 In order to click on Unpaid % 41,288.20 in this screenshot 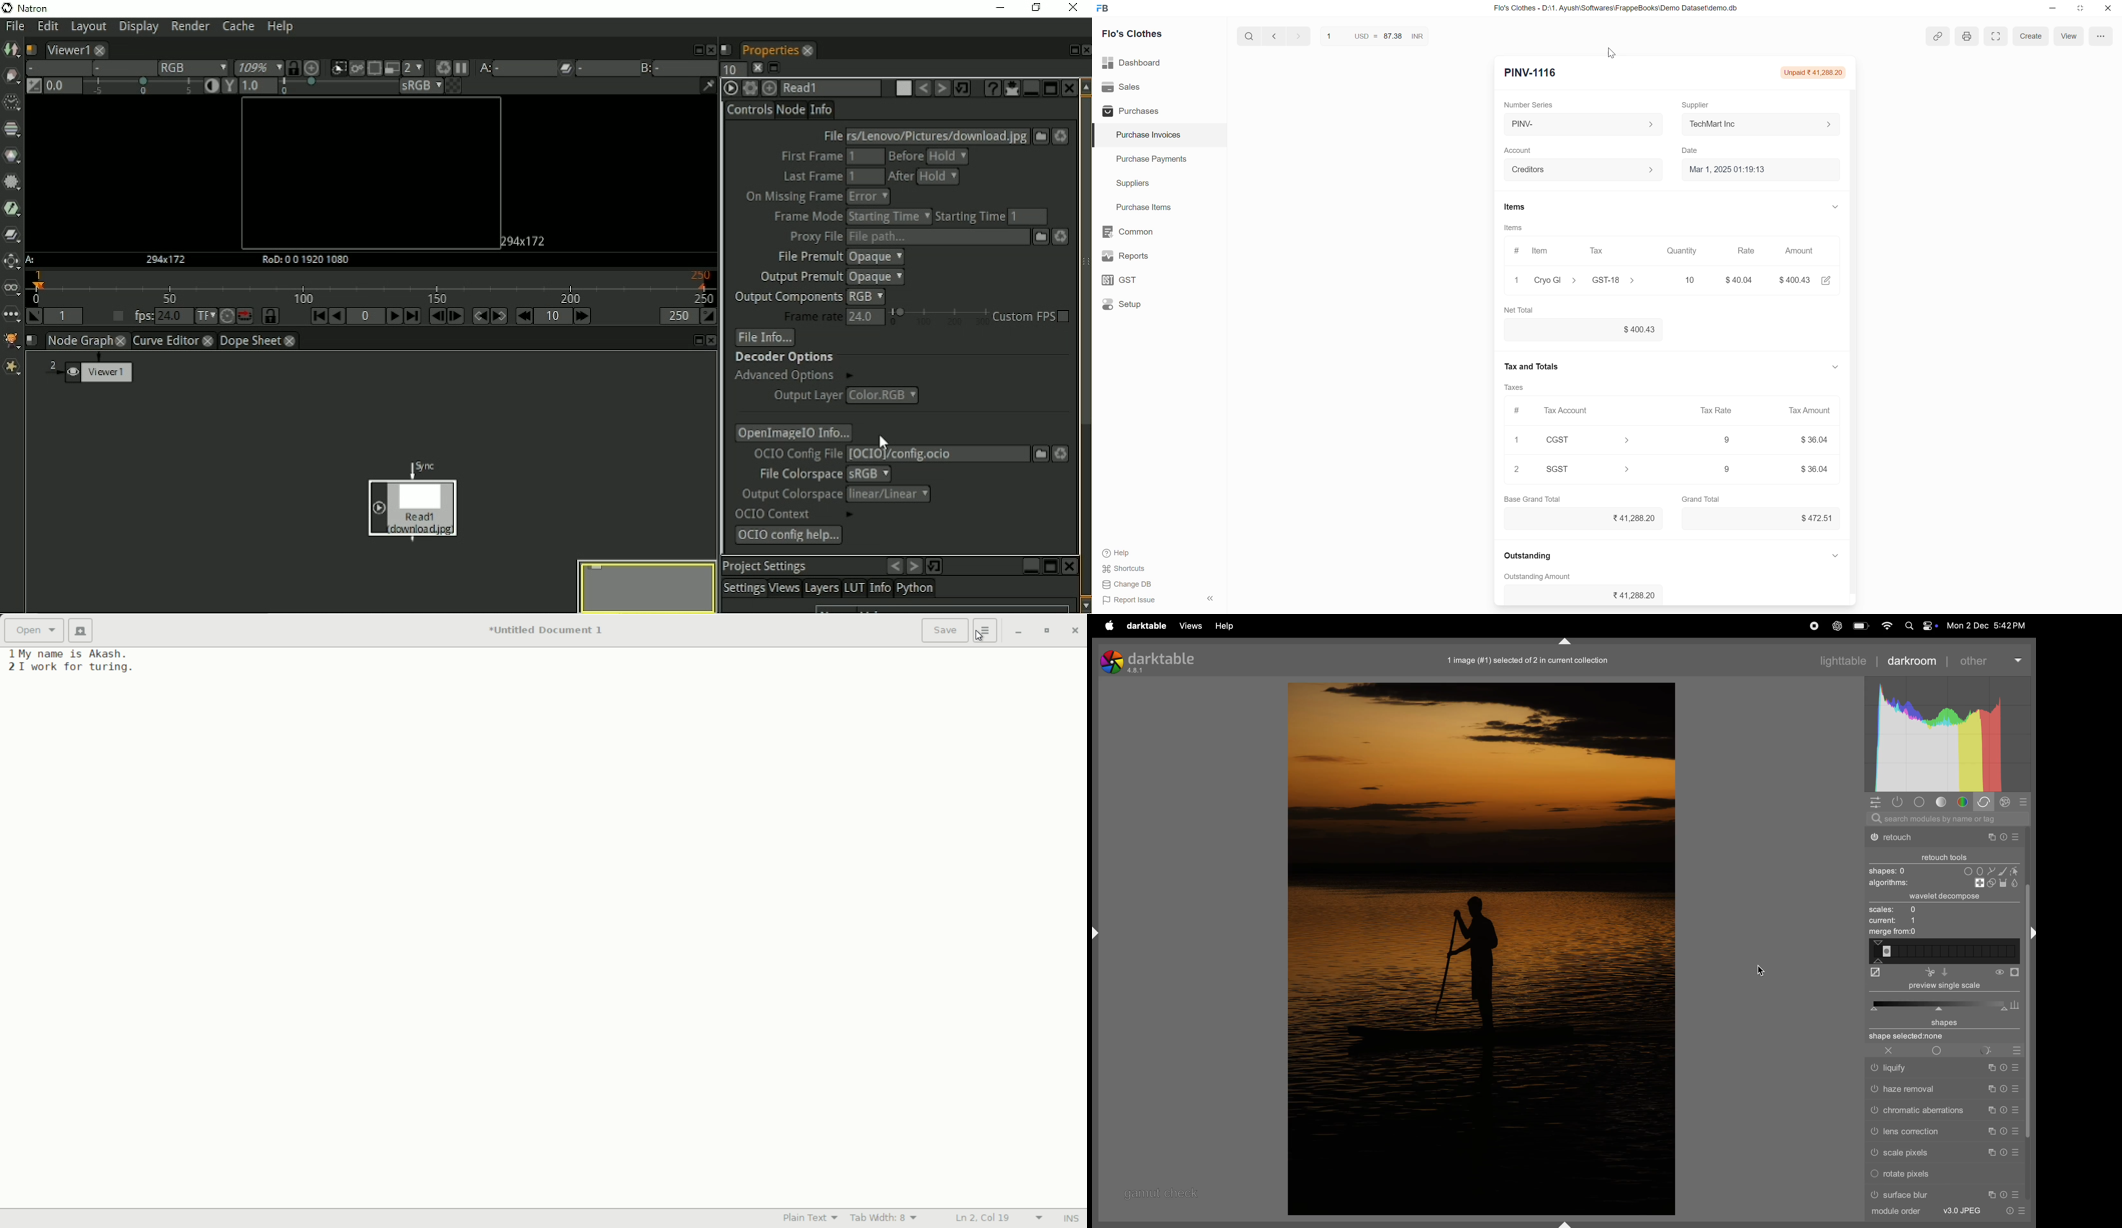, I will do `click(1815, 73)`.